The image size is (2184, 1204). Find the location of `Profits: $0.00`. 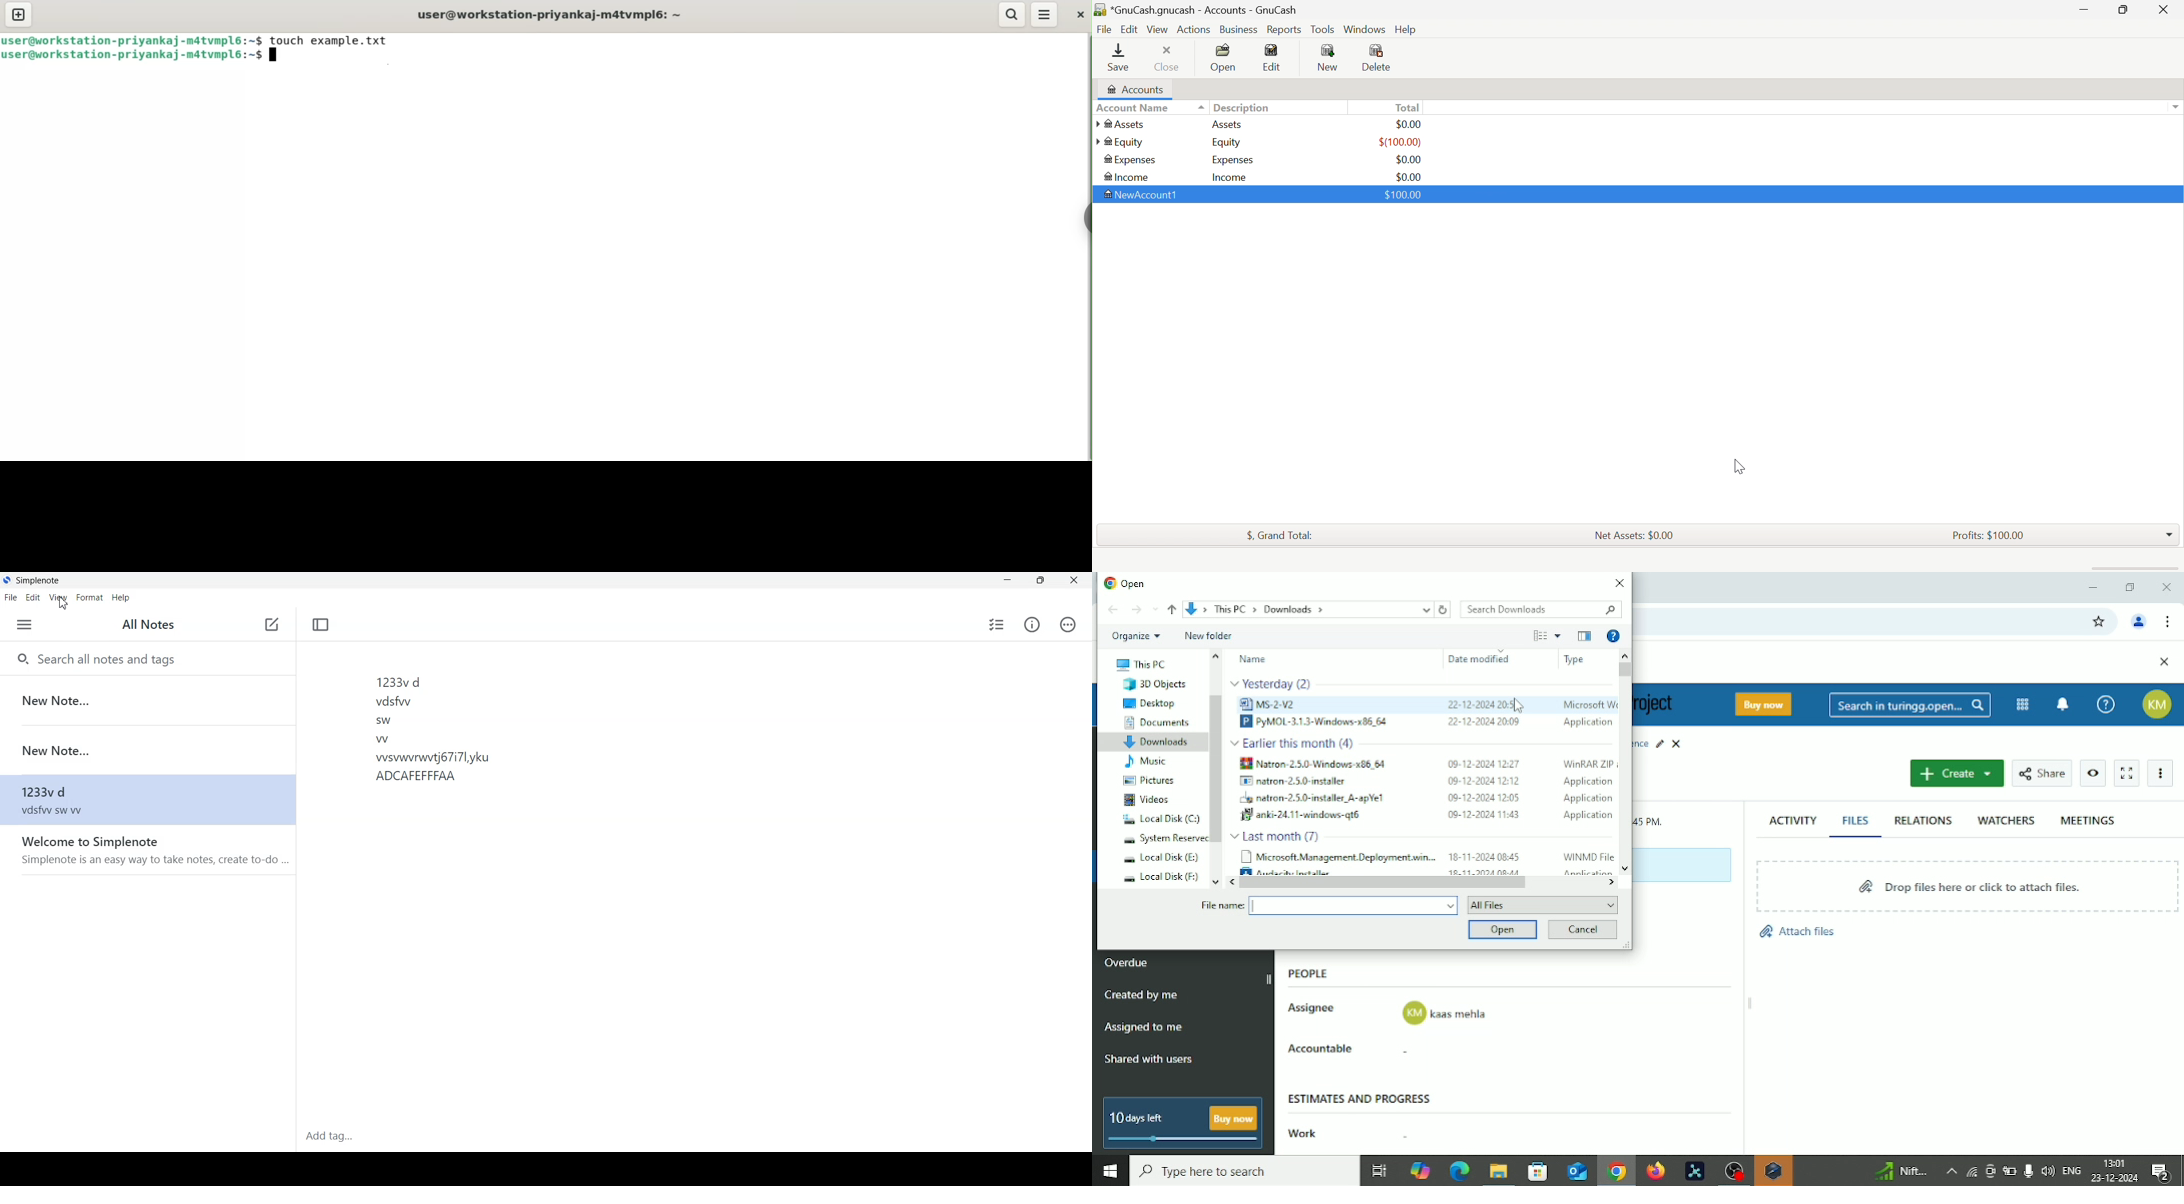

Profits: $0.00 is located at coordinates (1988, 534).